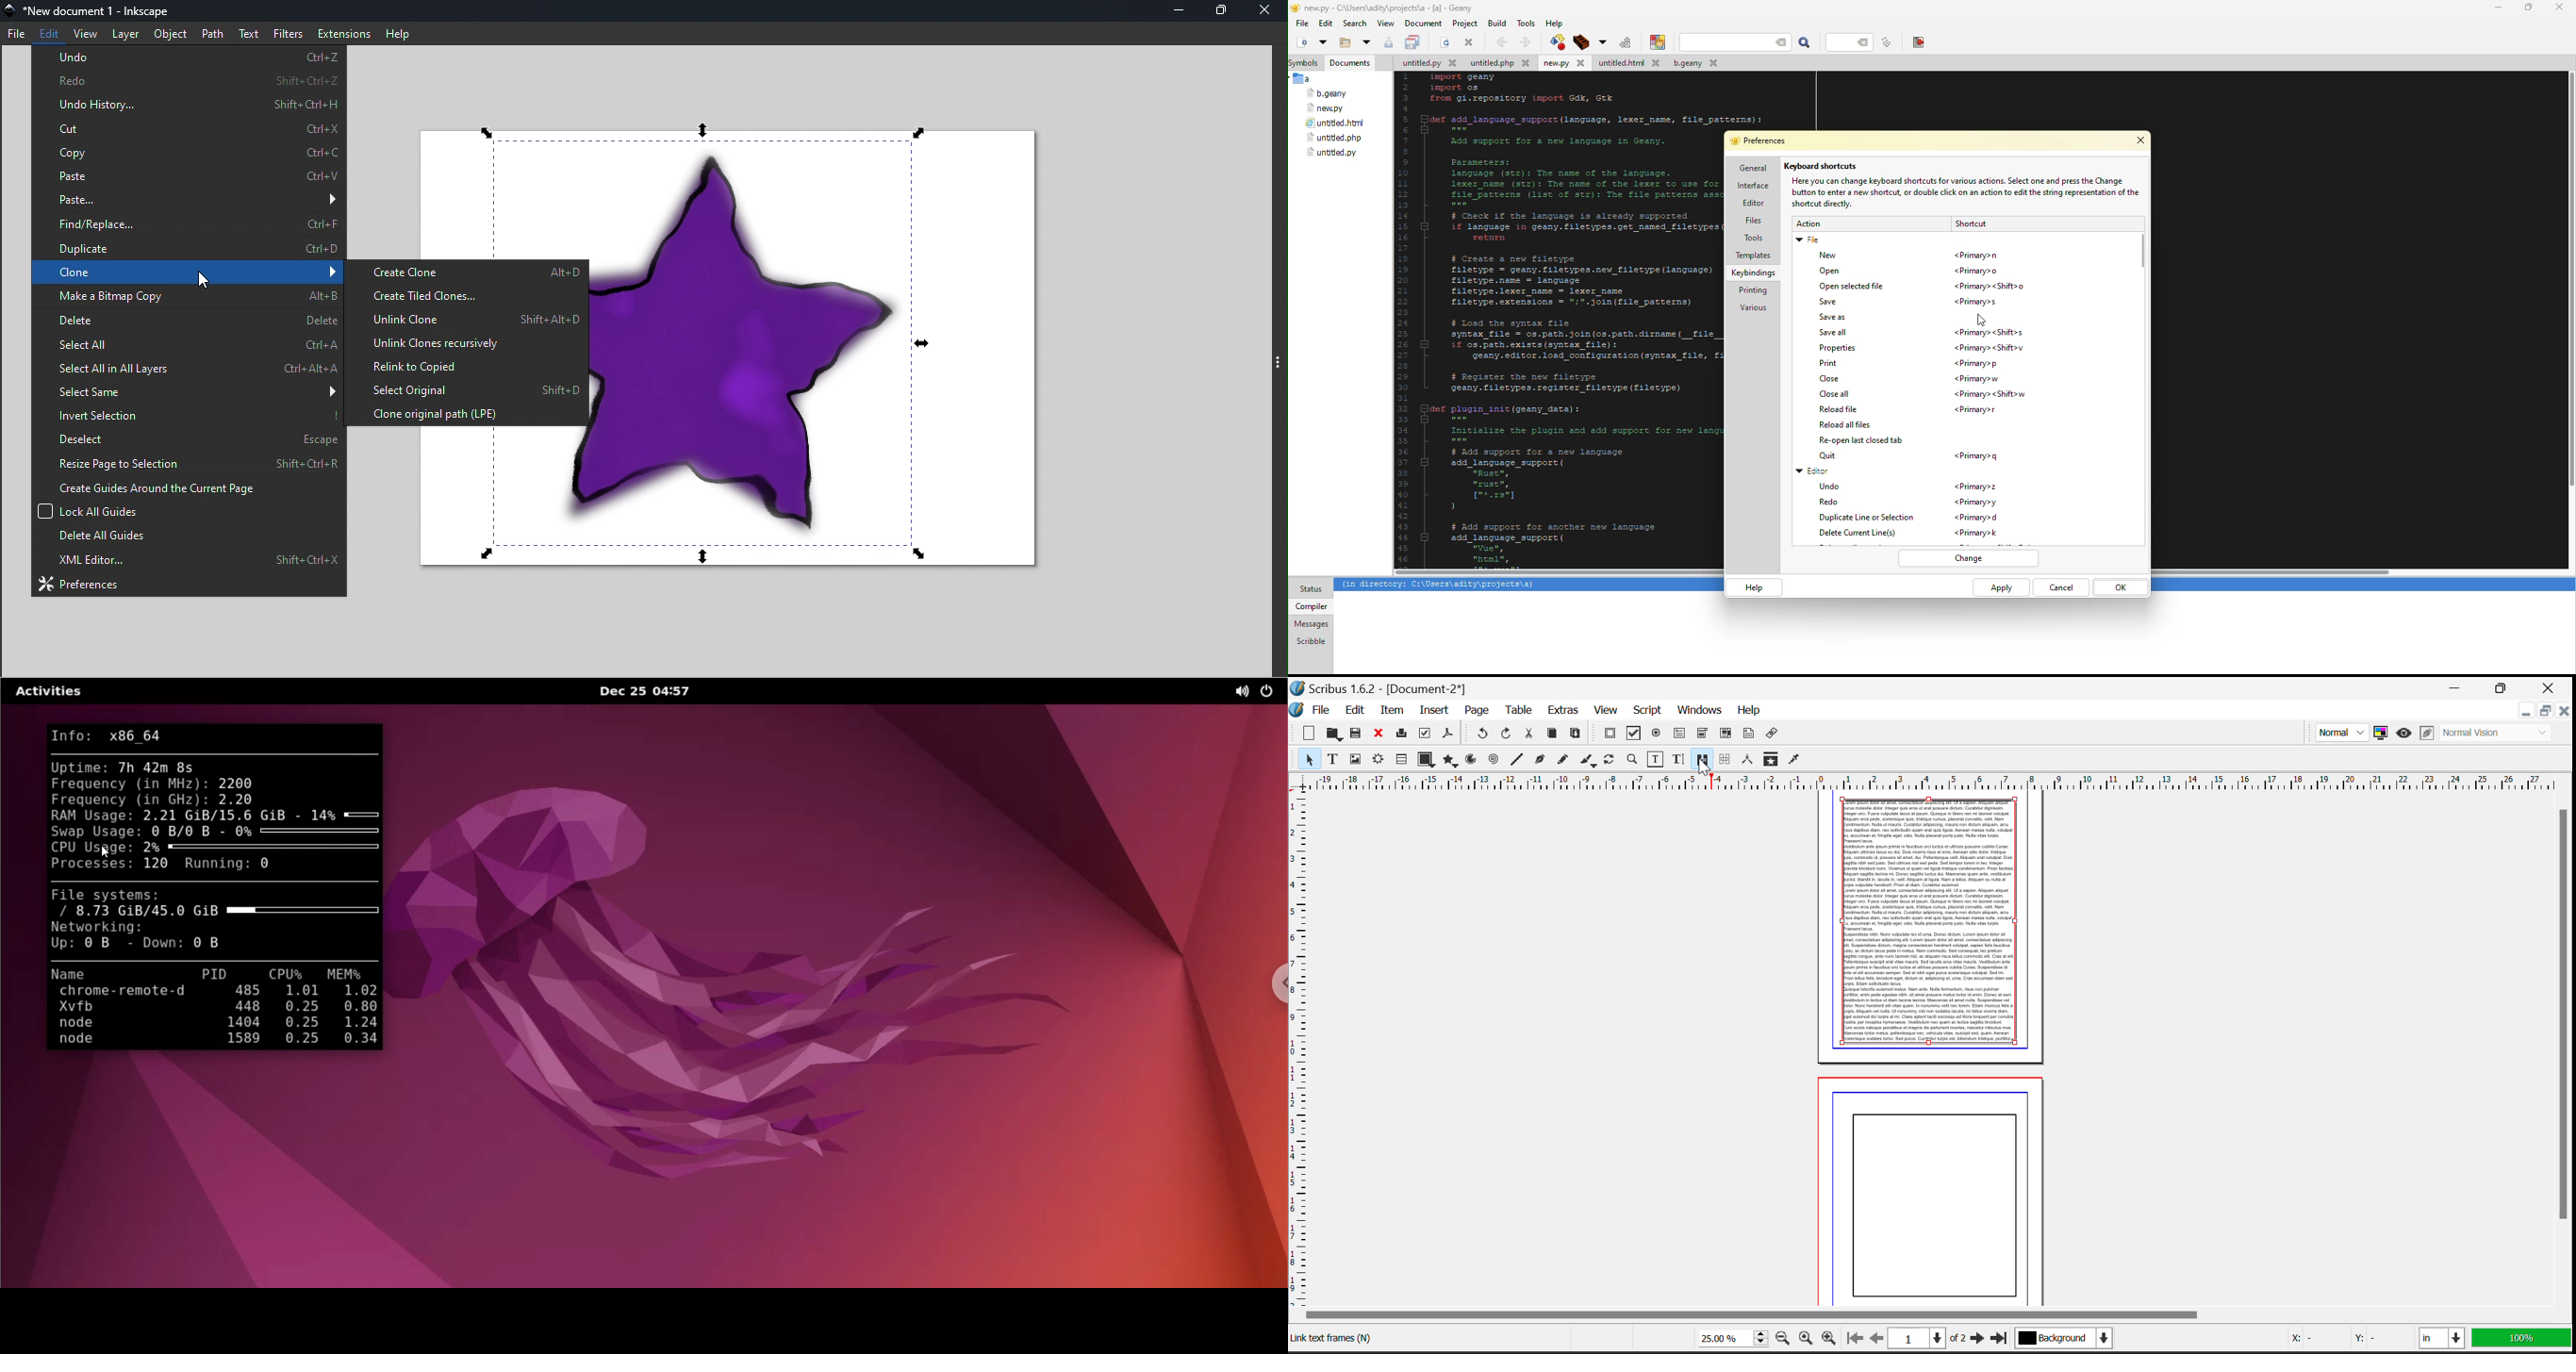  What do you see at coordinates (1704, 765) in the screenshot?
I see `Cursor on Link Text Frames` at bounding box center [1704, 765].